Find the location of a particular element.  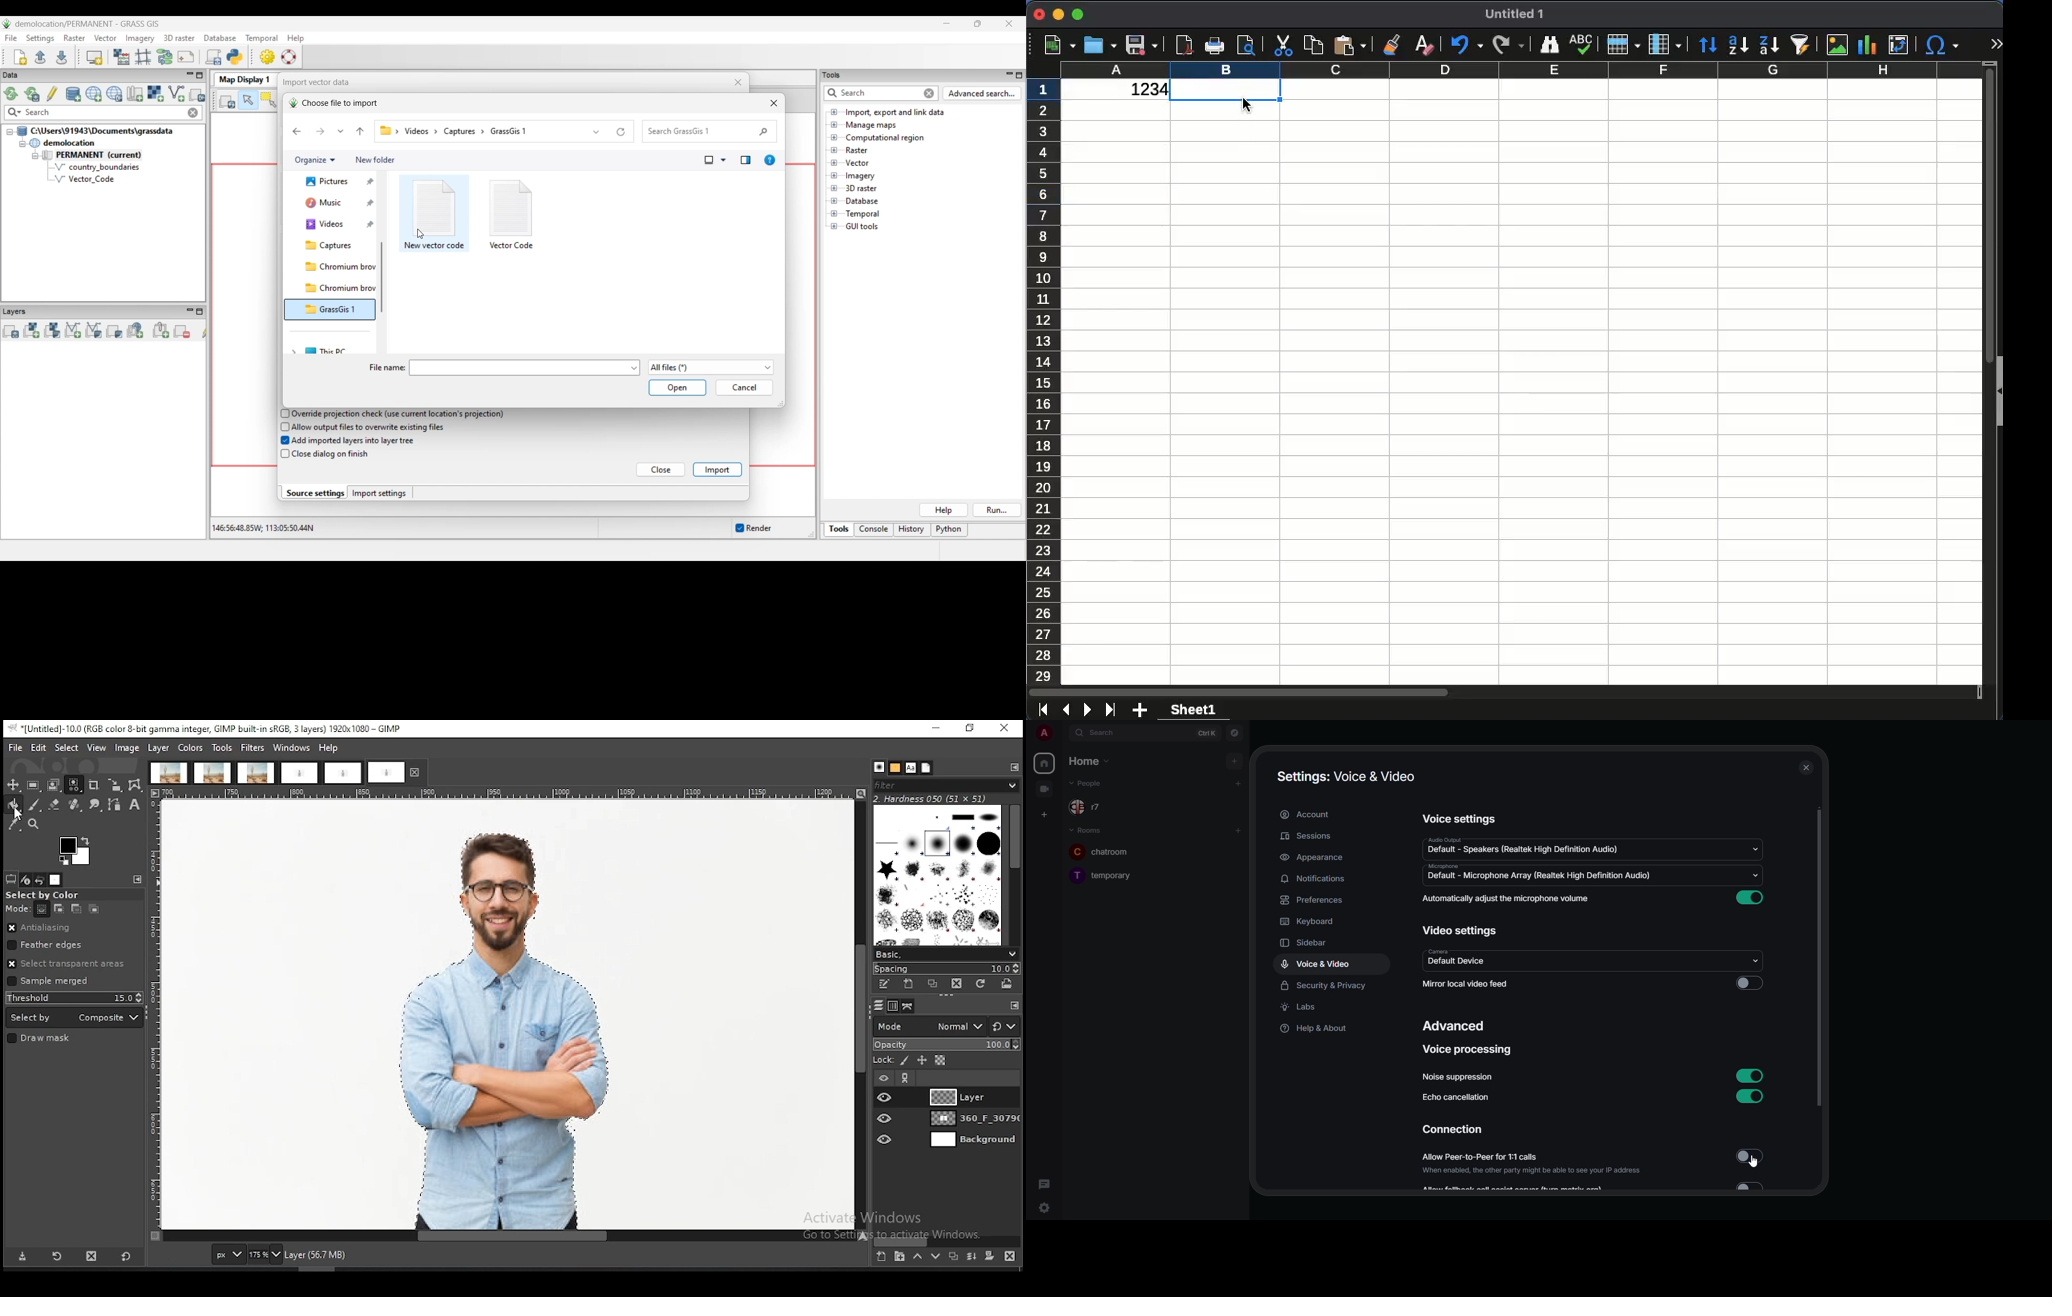

rooms is located at coordinates (1088, 830).